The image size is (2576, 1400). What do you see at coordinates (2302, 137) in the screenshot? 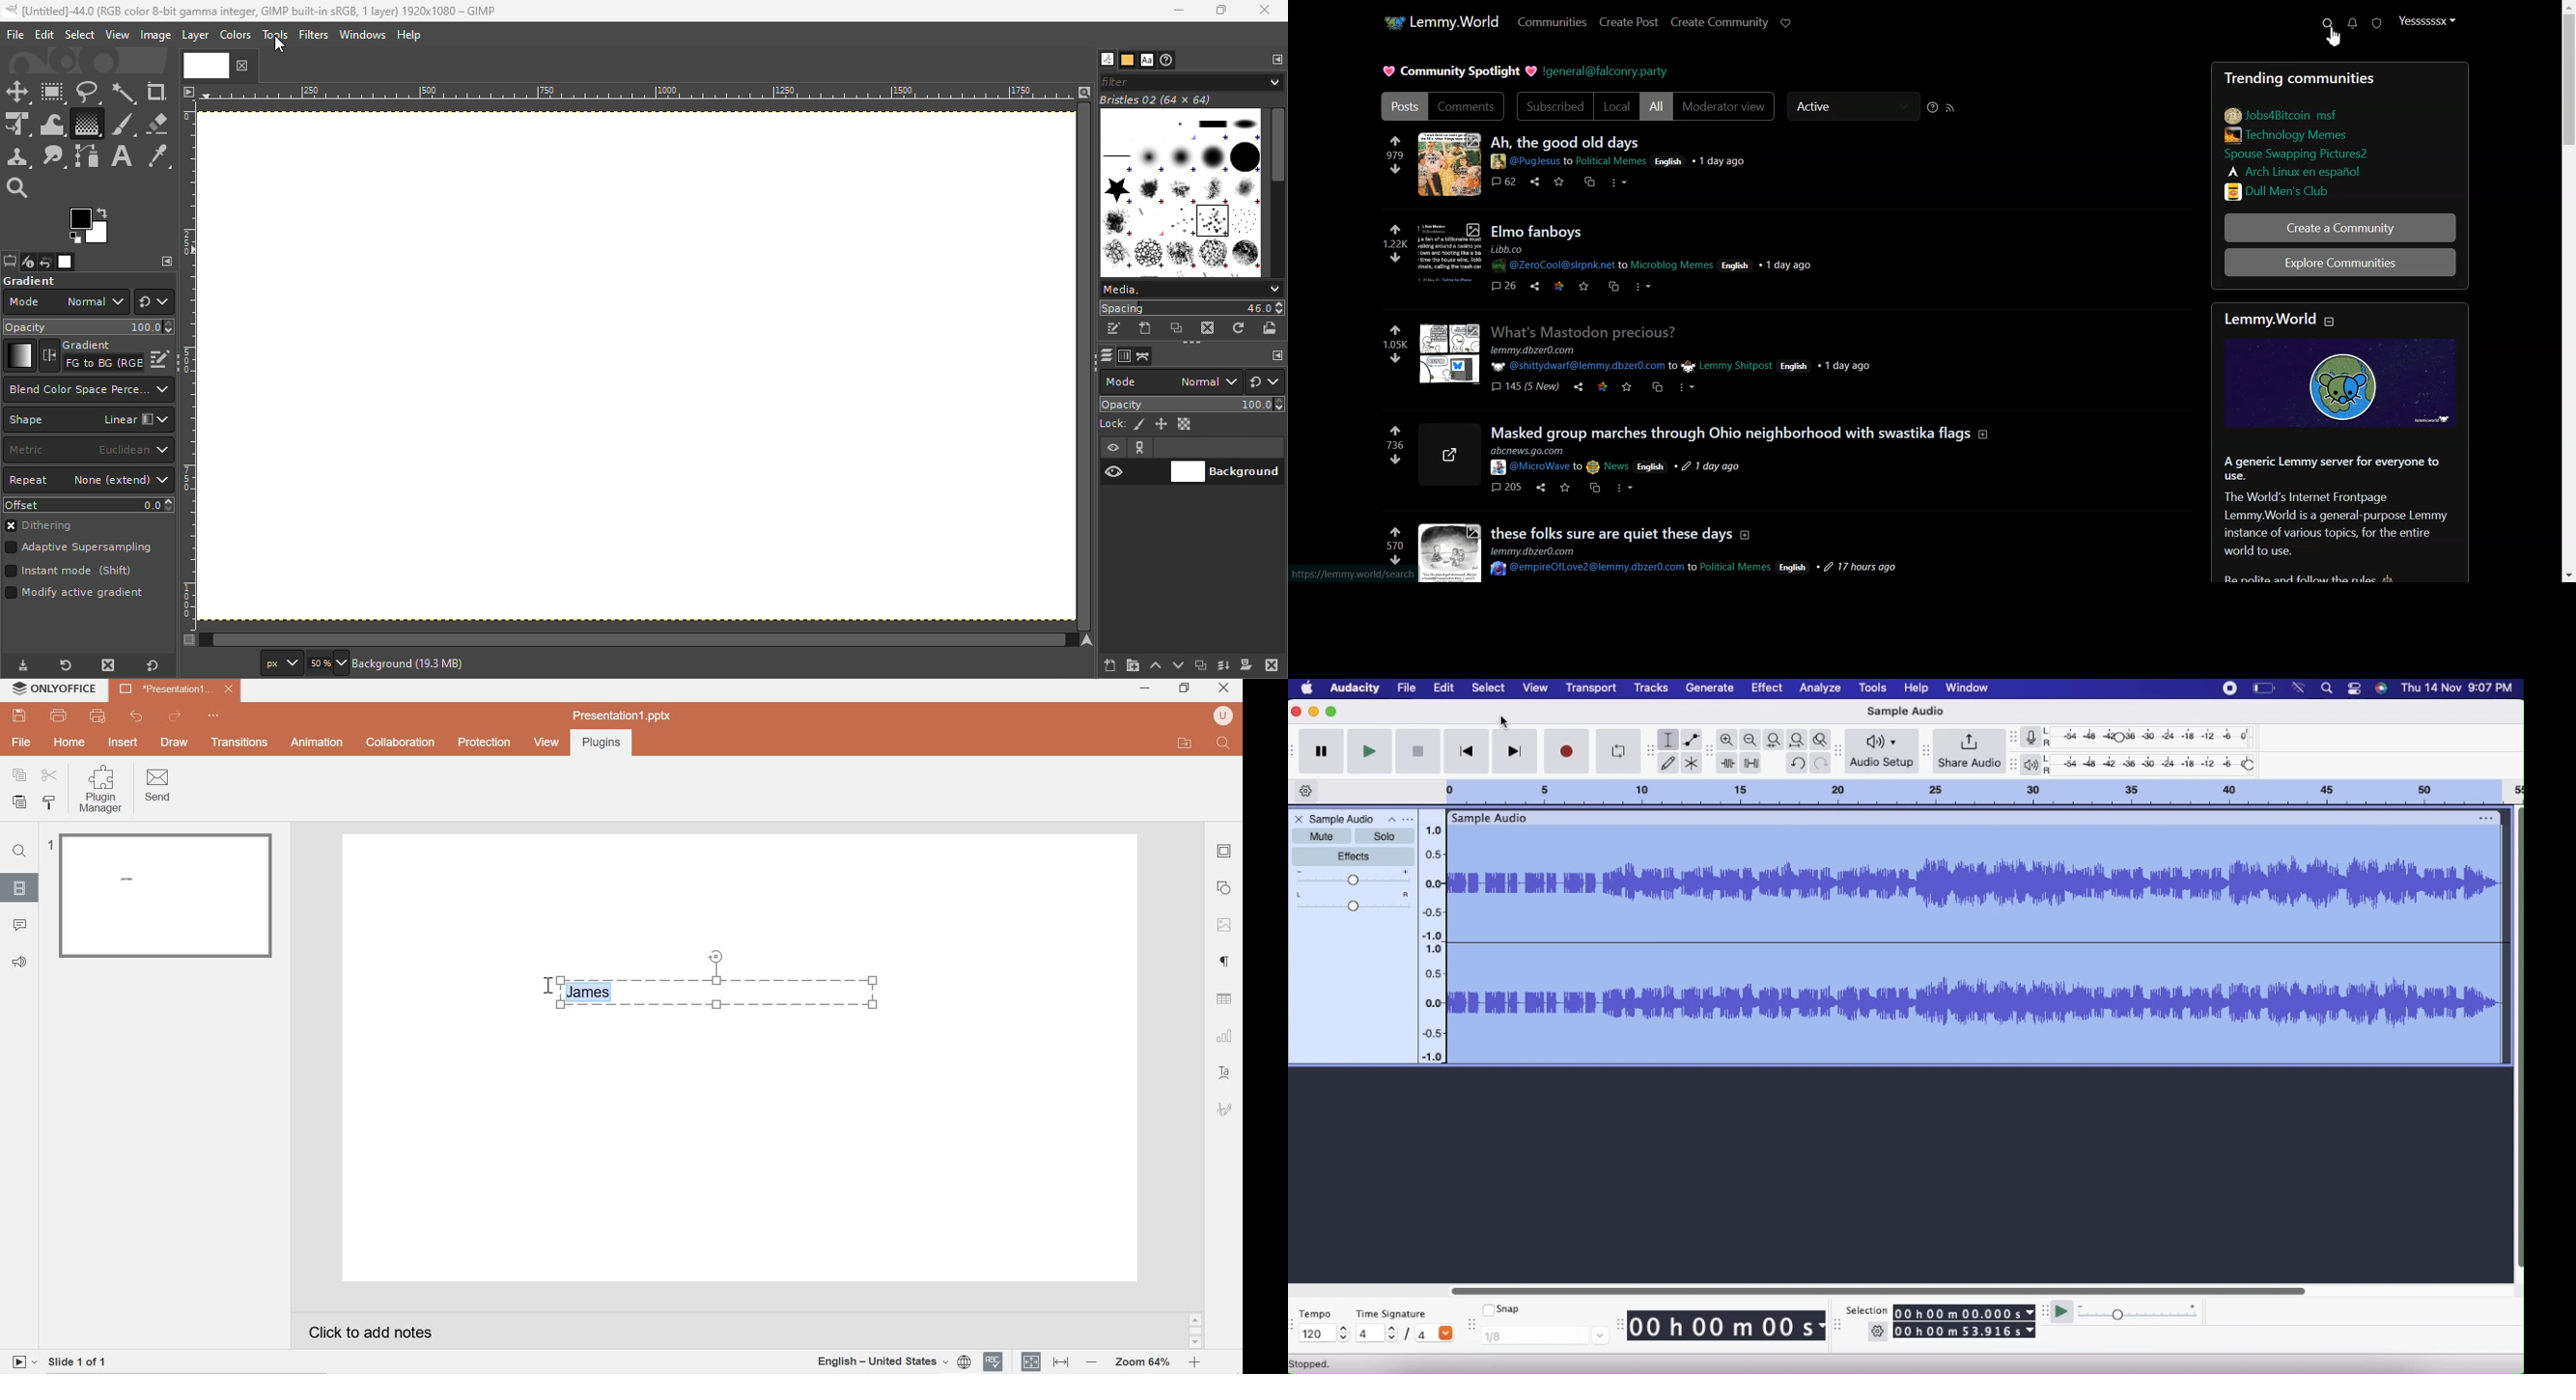
I see `link` at bounding box center [2302, 137].